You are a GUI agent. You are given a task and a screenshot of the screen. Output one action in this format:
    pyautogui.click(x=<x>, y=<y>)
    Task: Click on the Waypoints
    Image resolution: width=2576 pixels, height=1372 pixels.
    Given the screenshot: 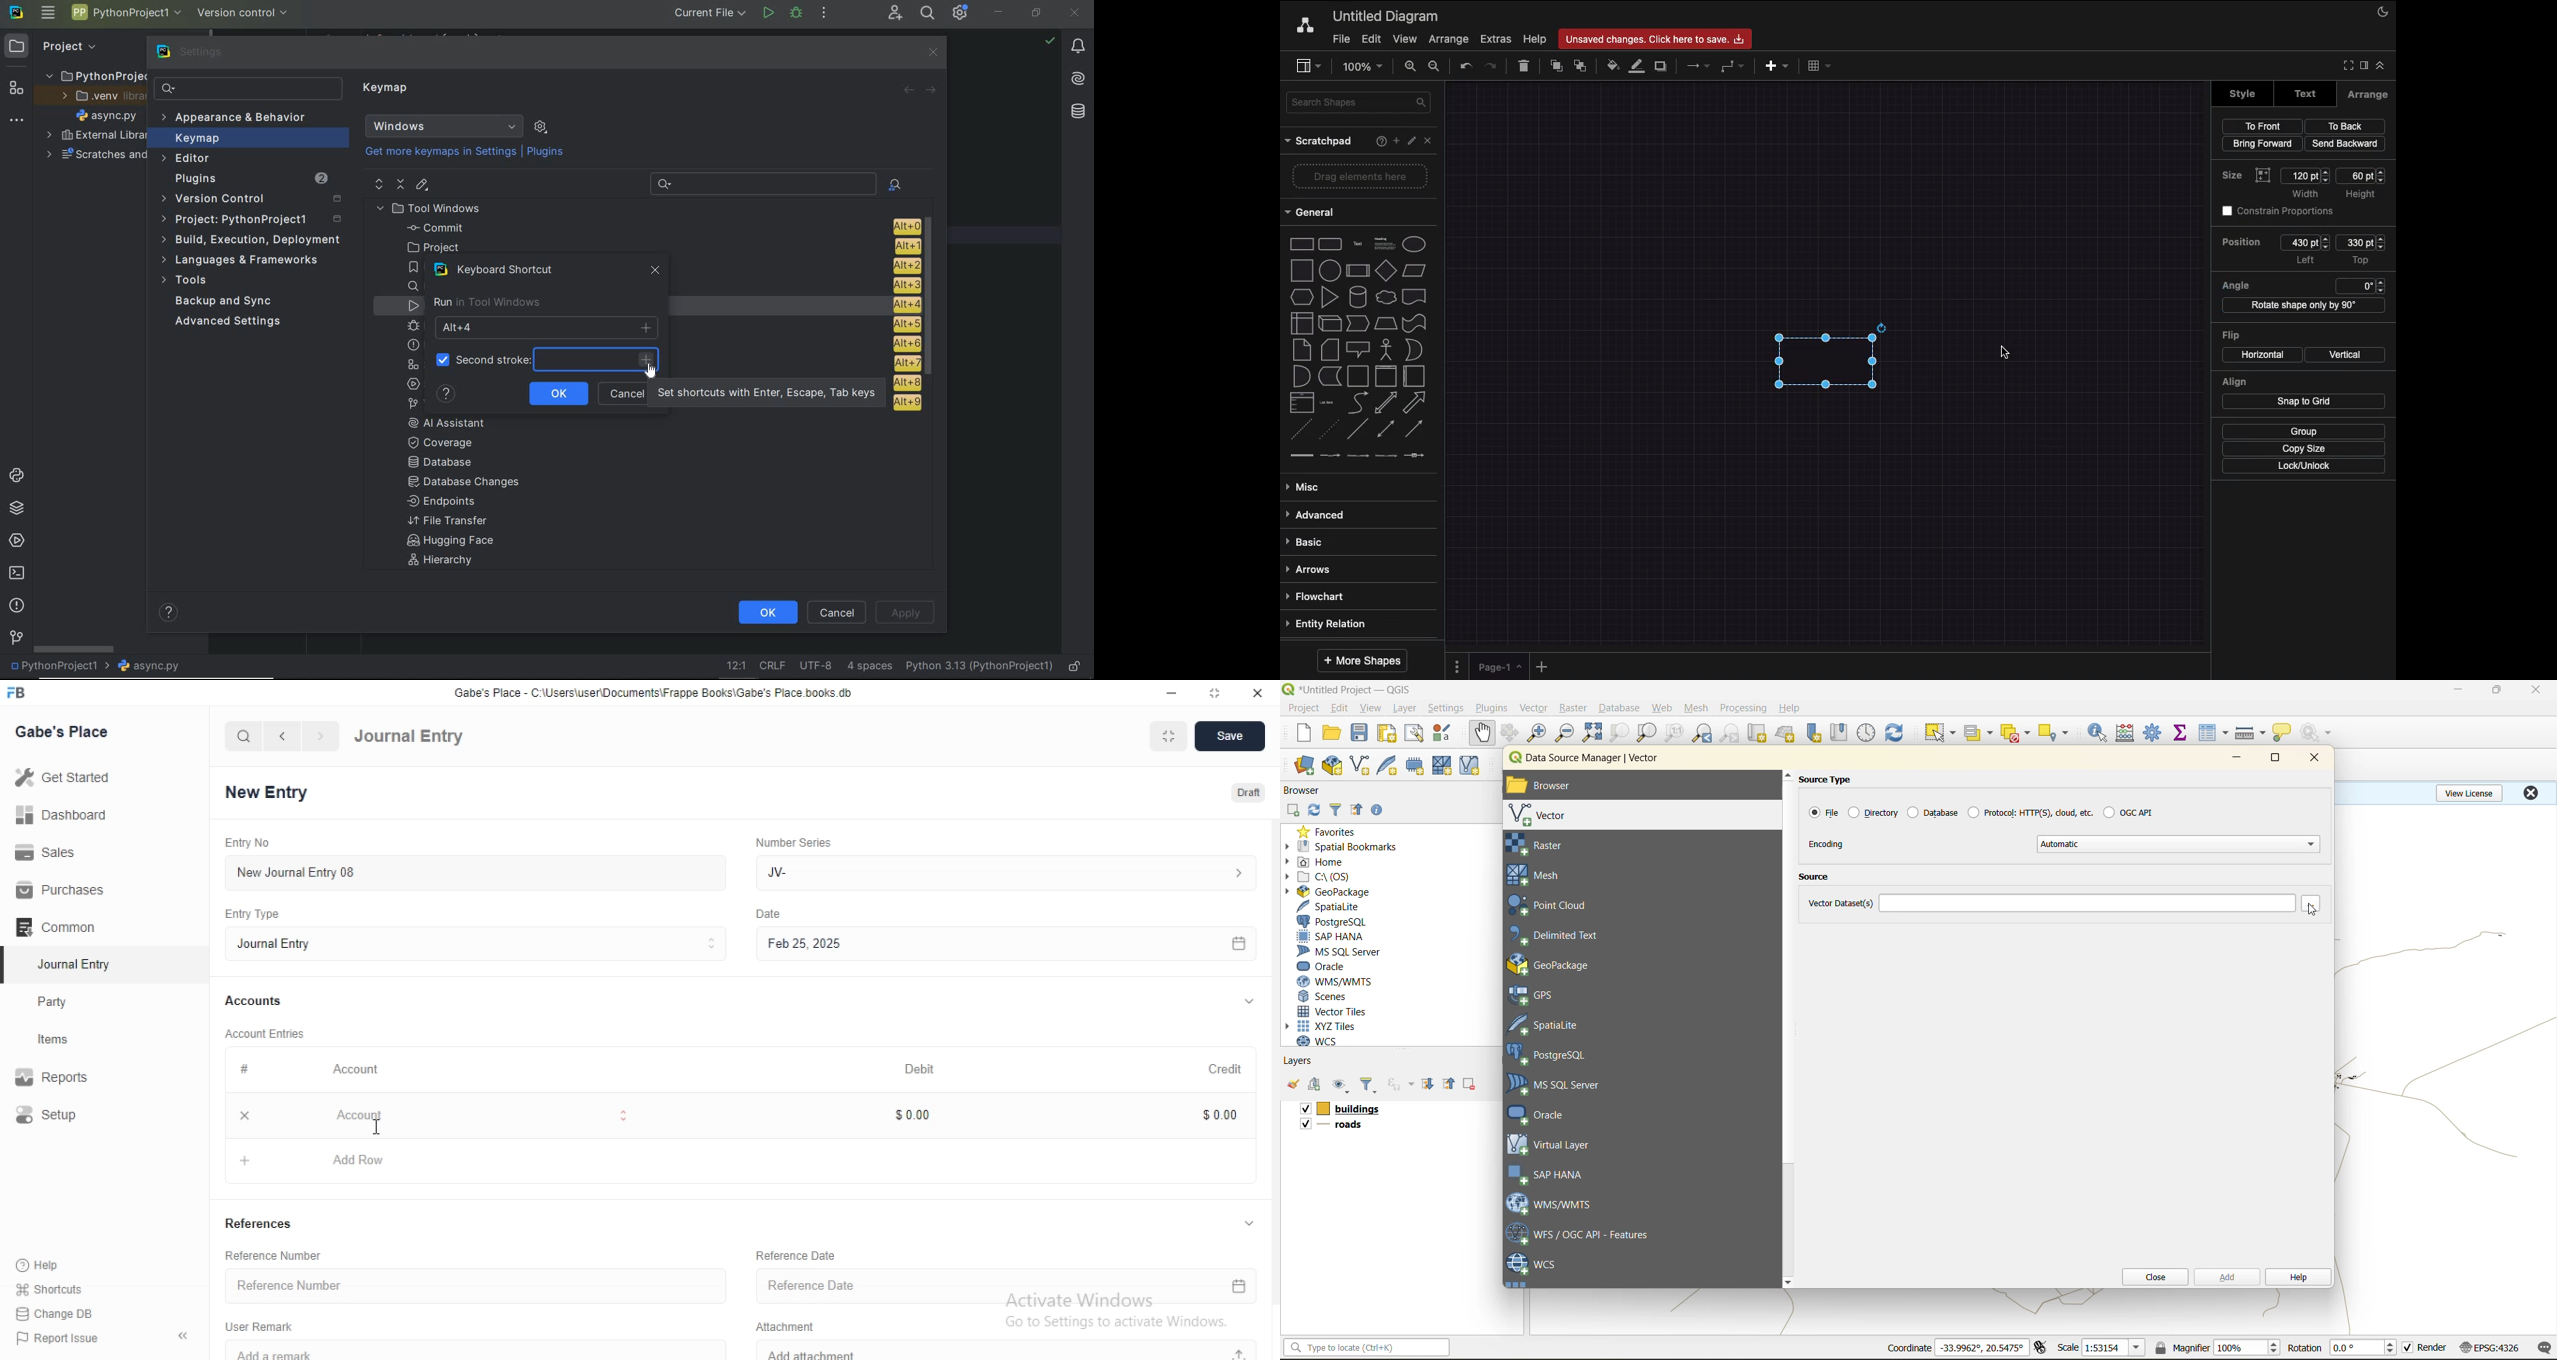 What is the action you would take?
    pyautogui.click(x=1734, y=68)
    